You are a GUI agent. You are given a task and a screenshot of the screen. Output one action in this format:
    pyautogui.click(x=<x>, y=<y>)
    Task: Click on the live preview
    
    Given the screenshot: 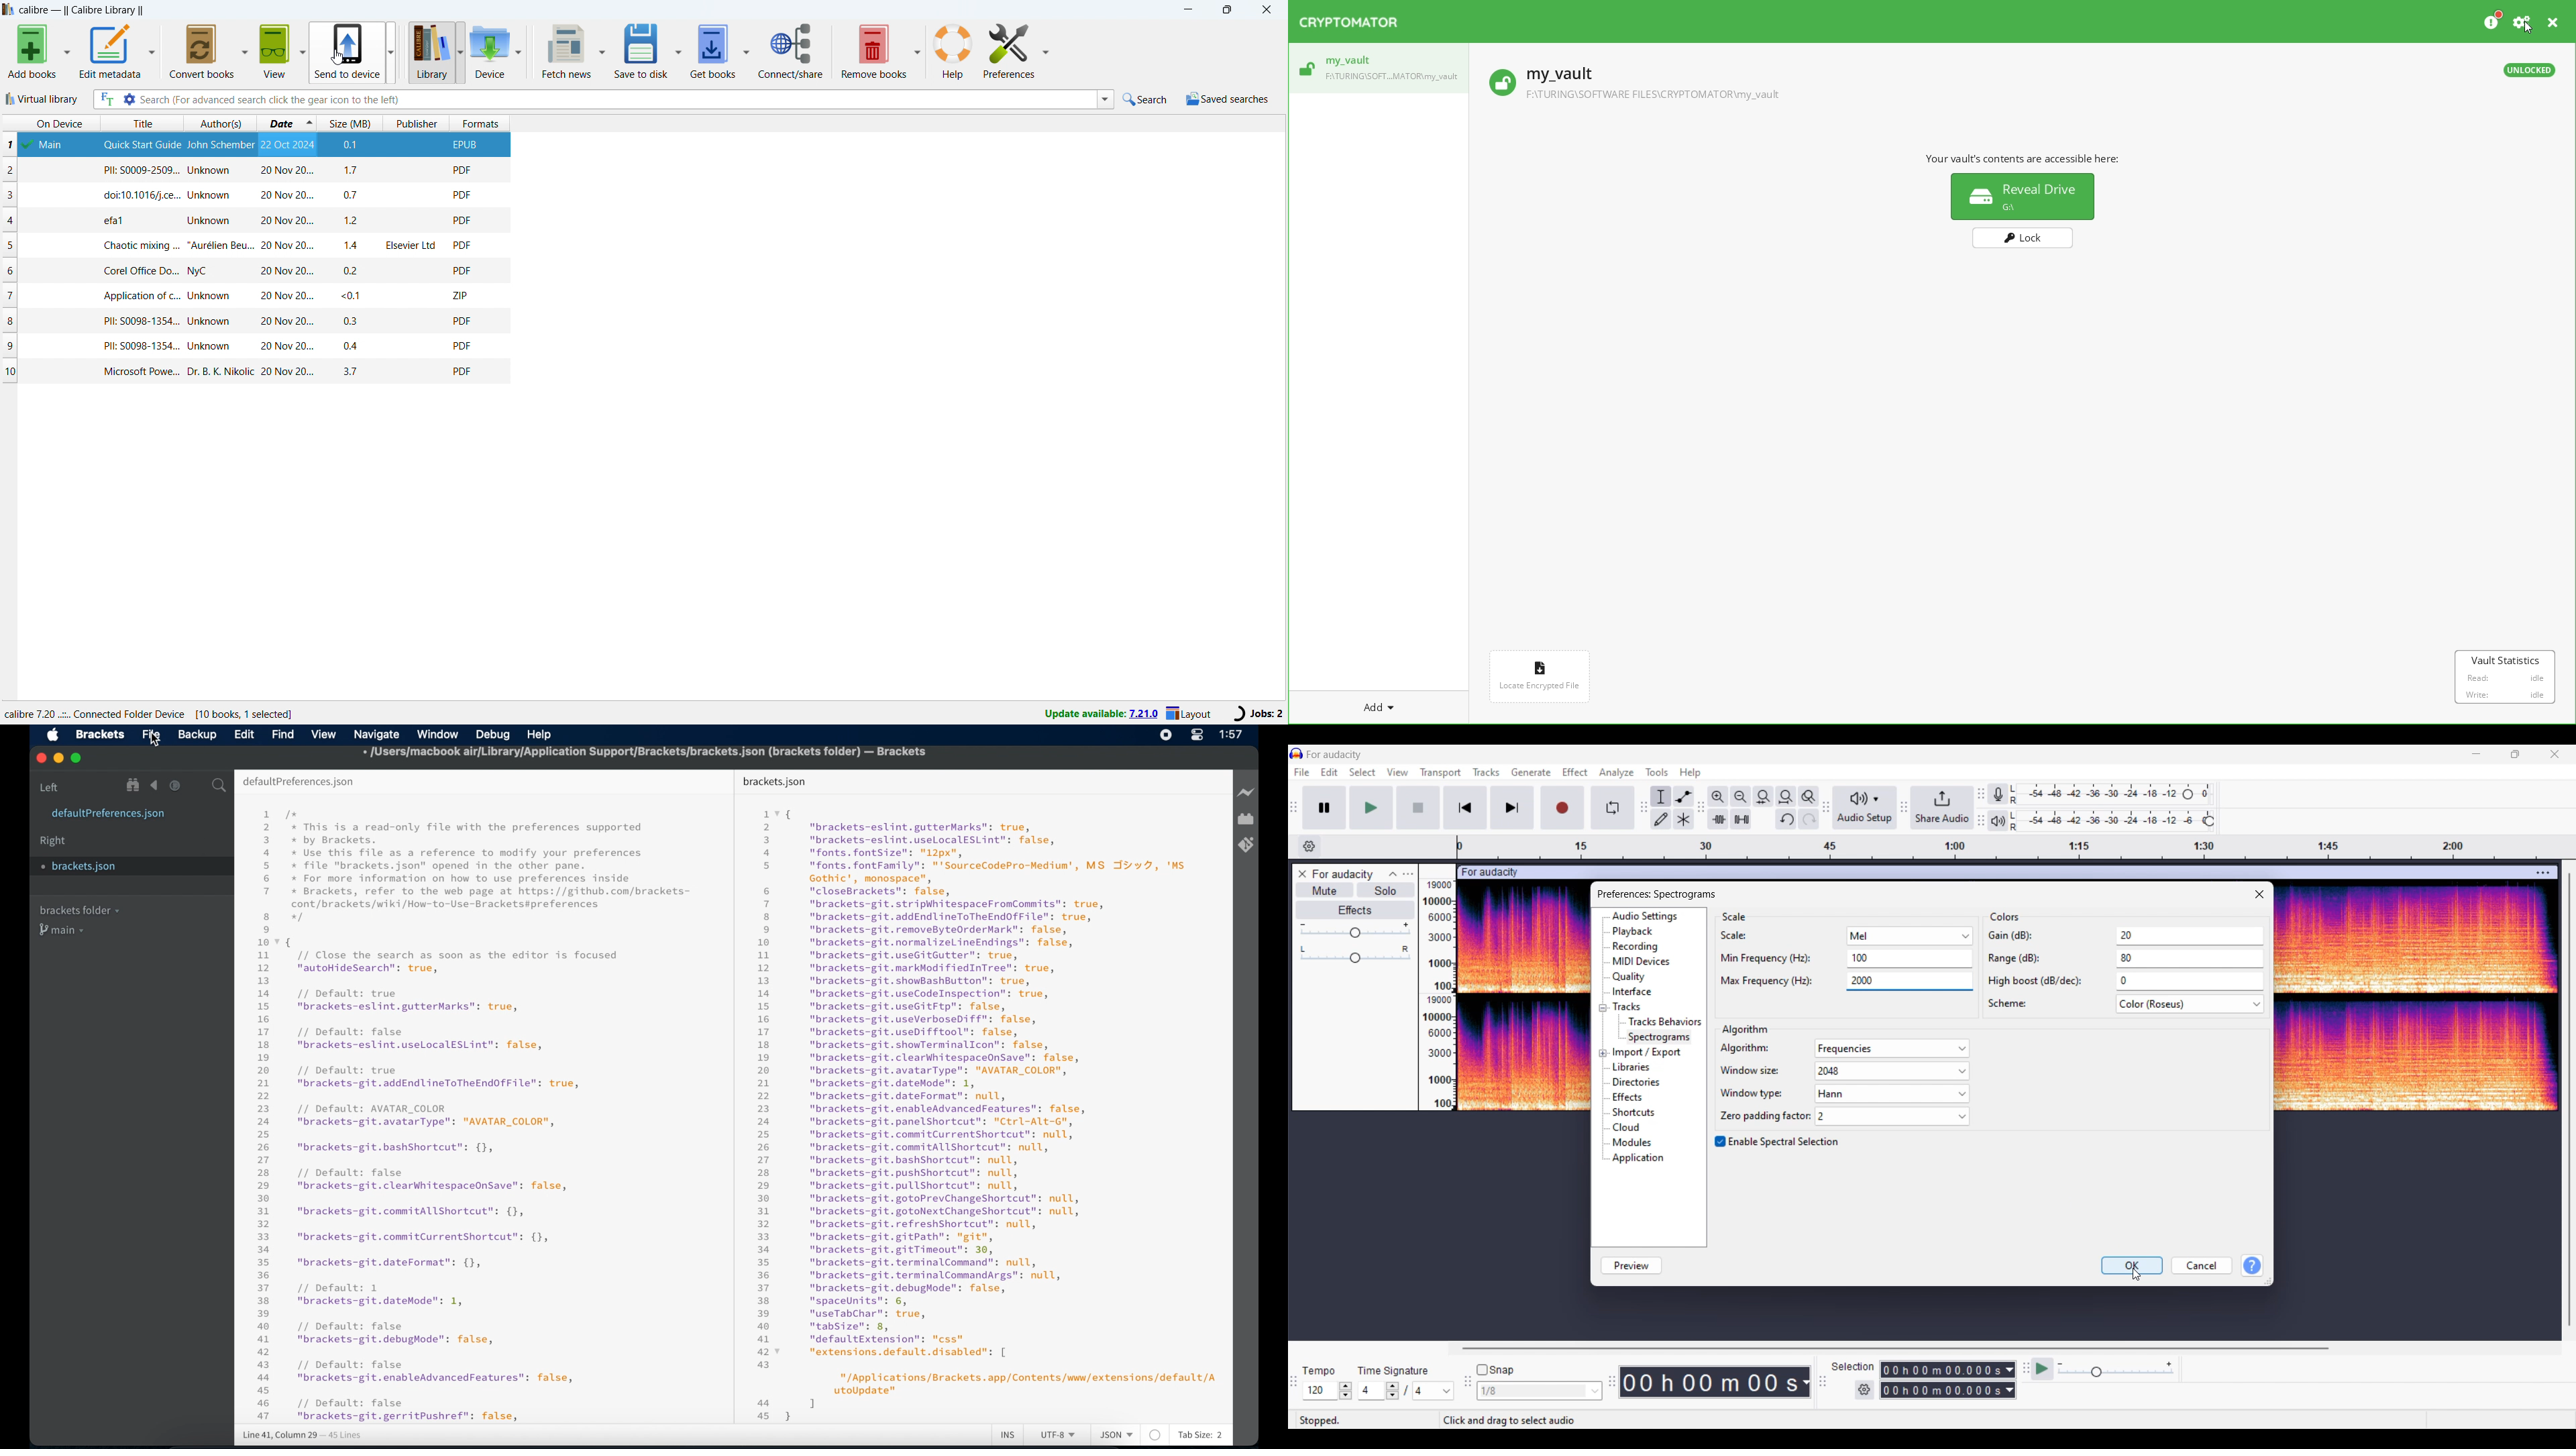 What is the action you would take?
    pyautogui.click(x=1245, y=792)
    